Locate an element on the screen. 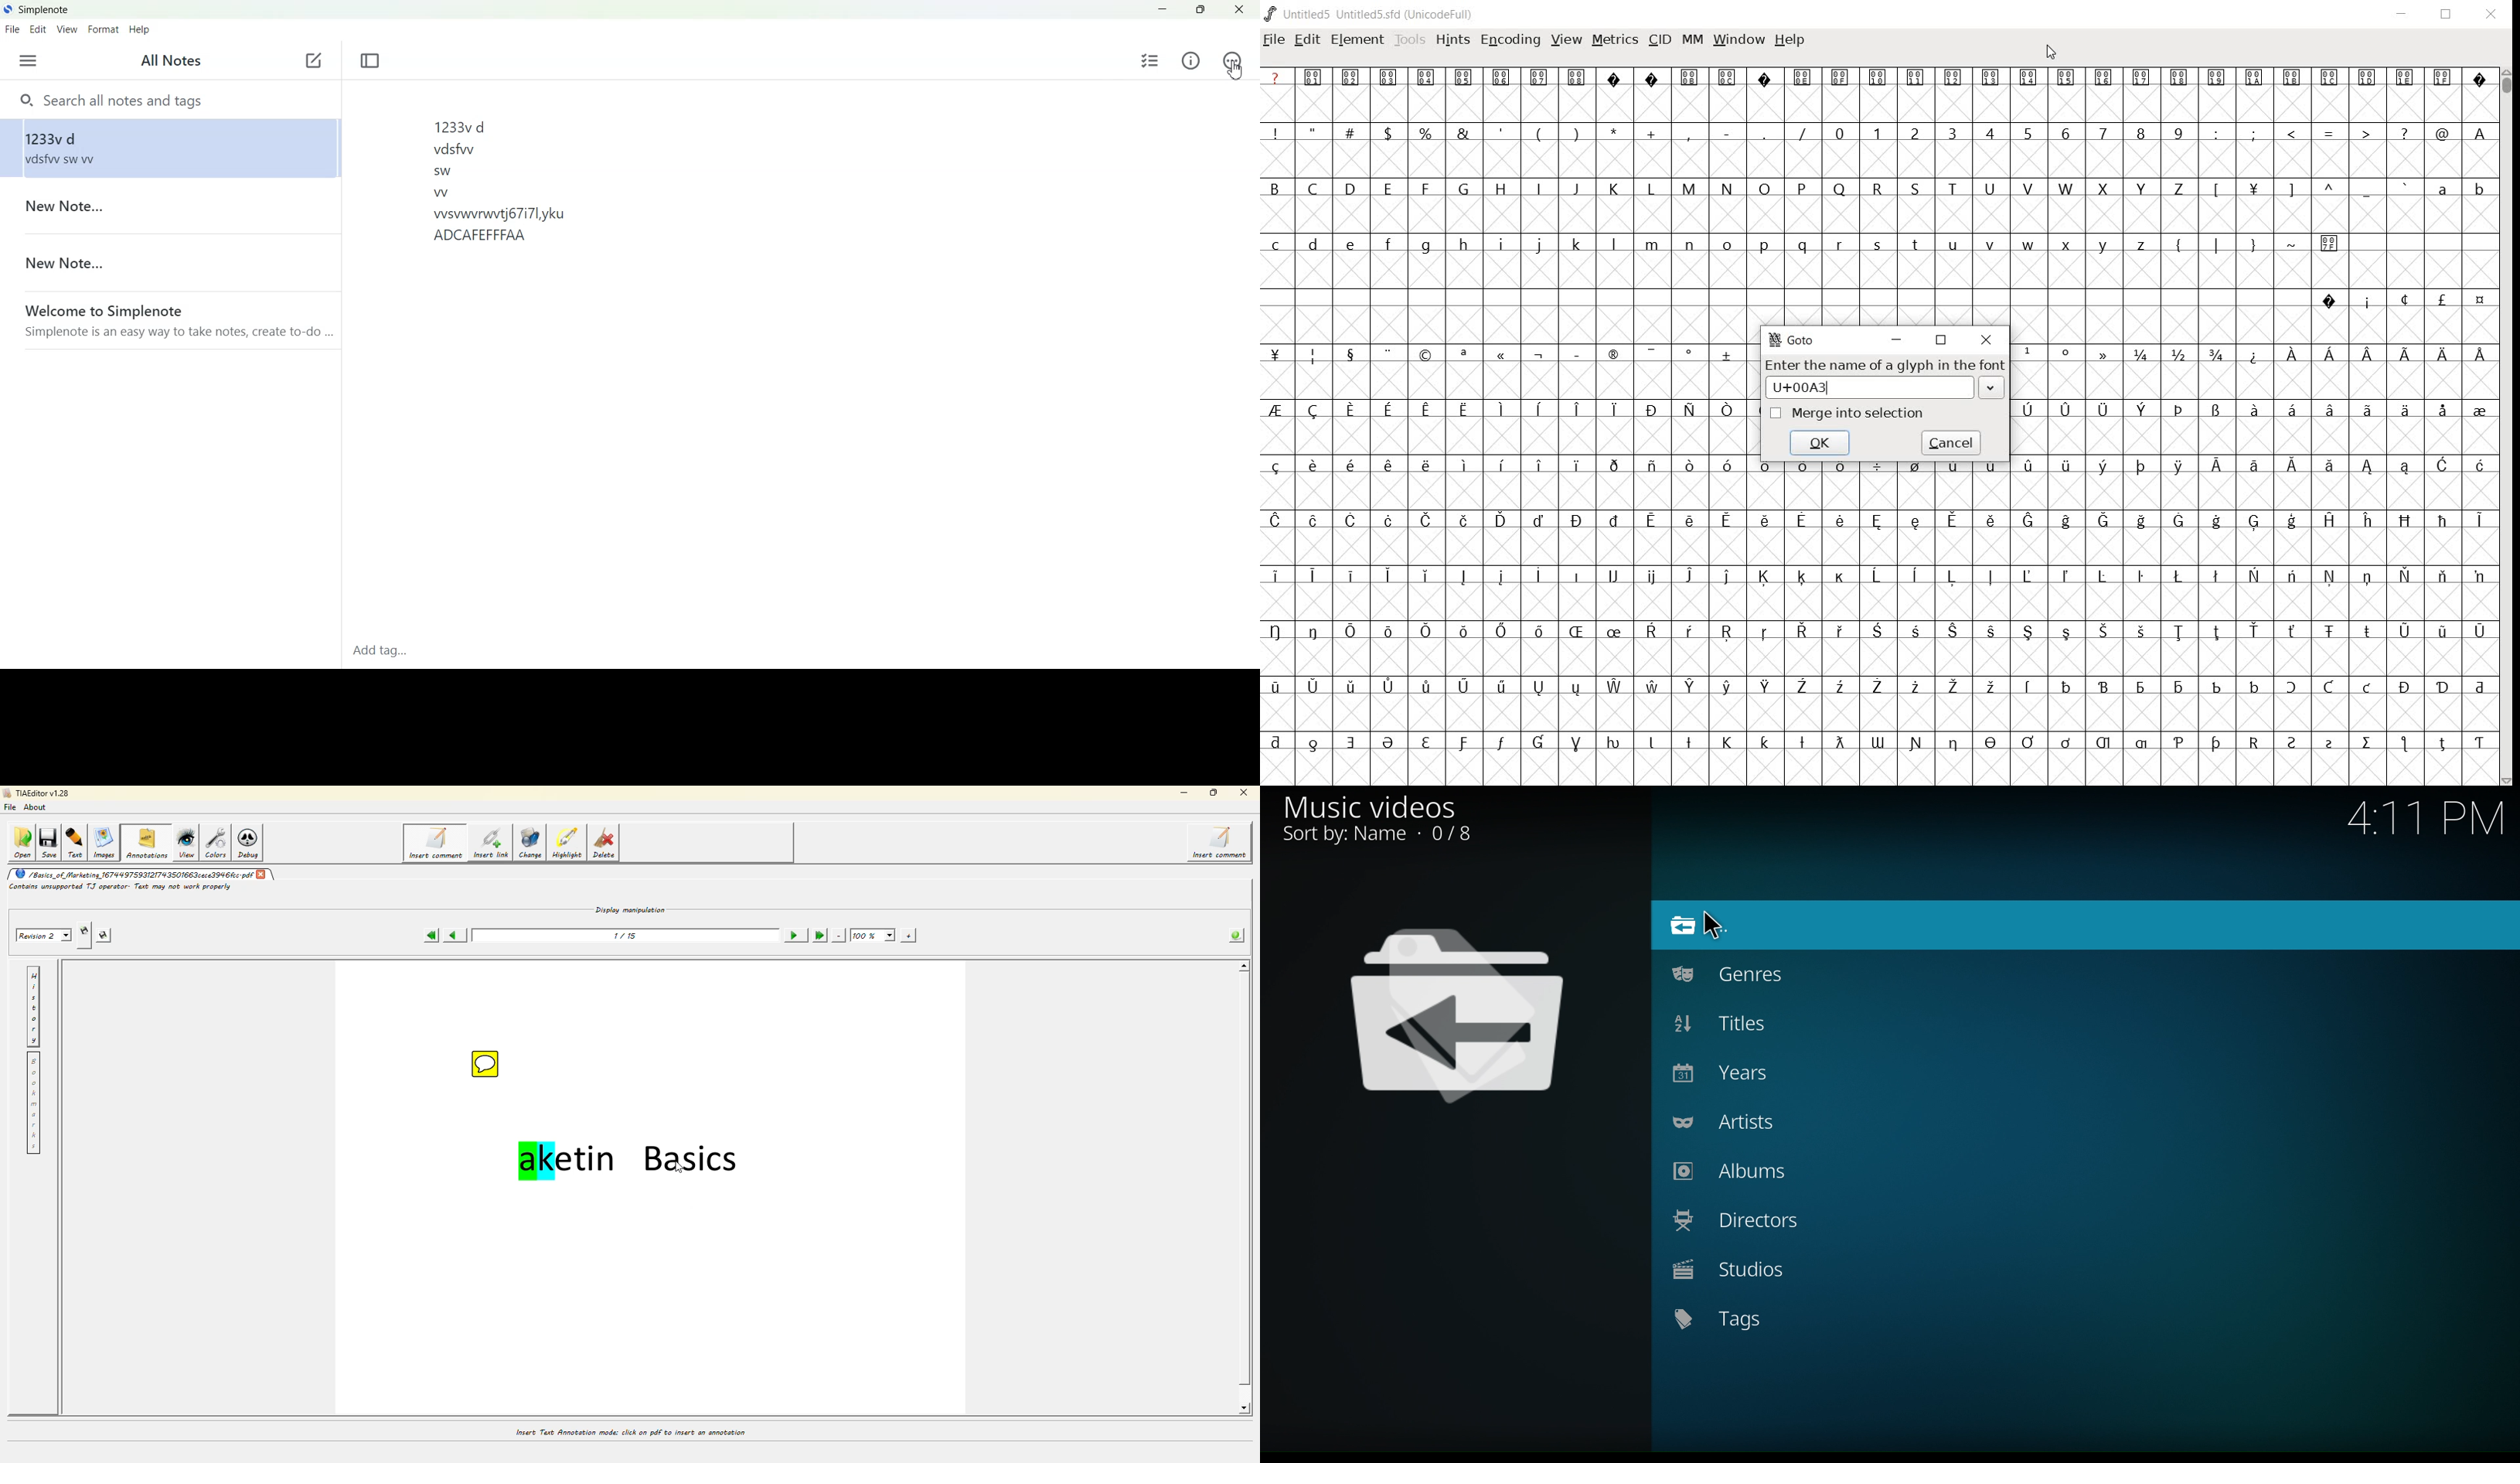  1233 d sw W wewwwwwt6771 yku ADCAFEFFFAA is located at coordinates (799, 364).